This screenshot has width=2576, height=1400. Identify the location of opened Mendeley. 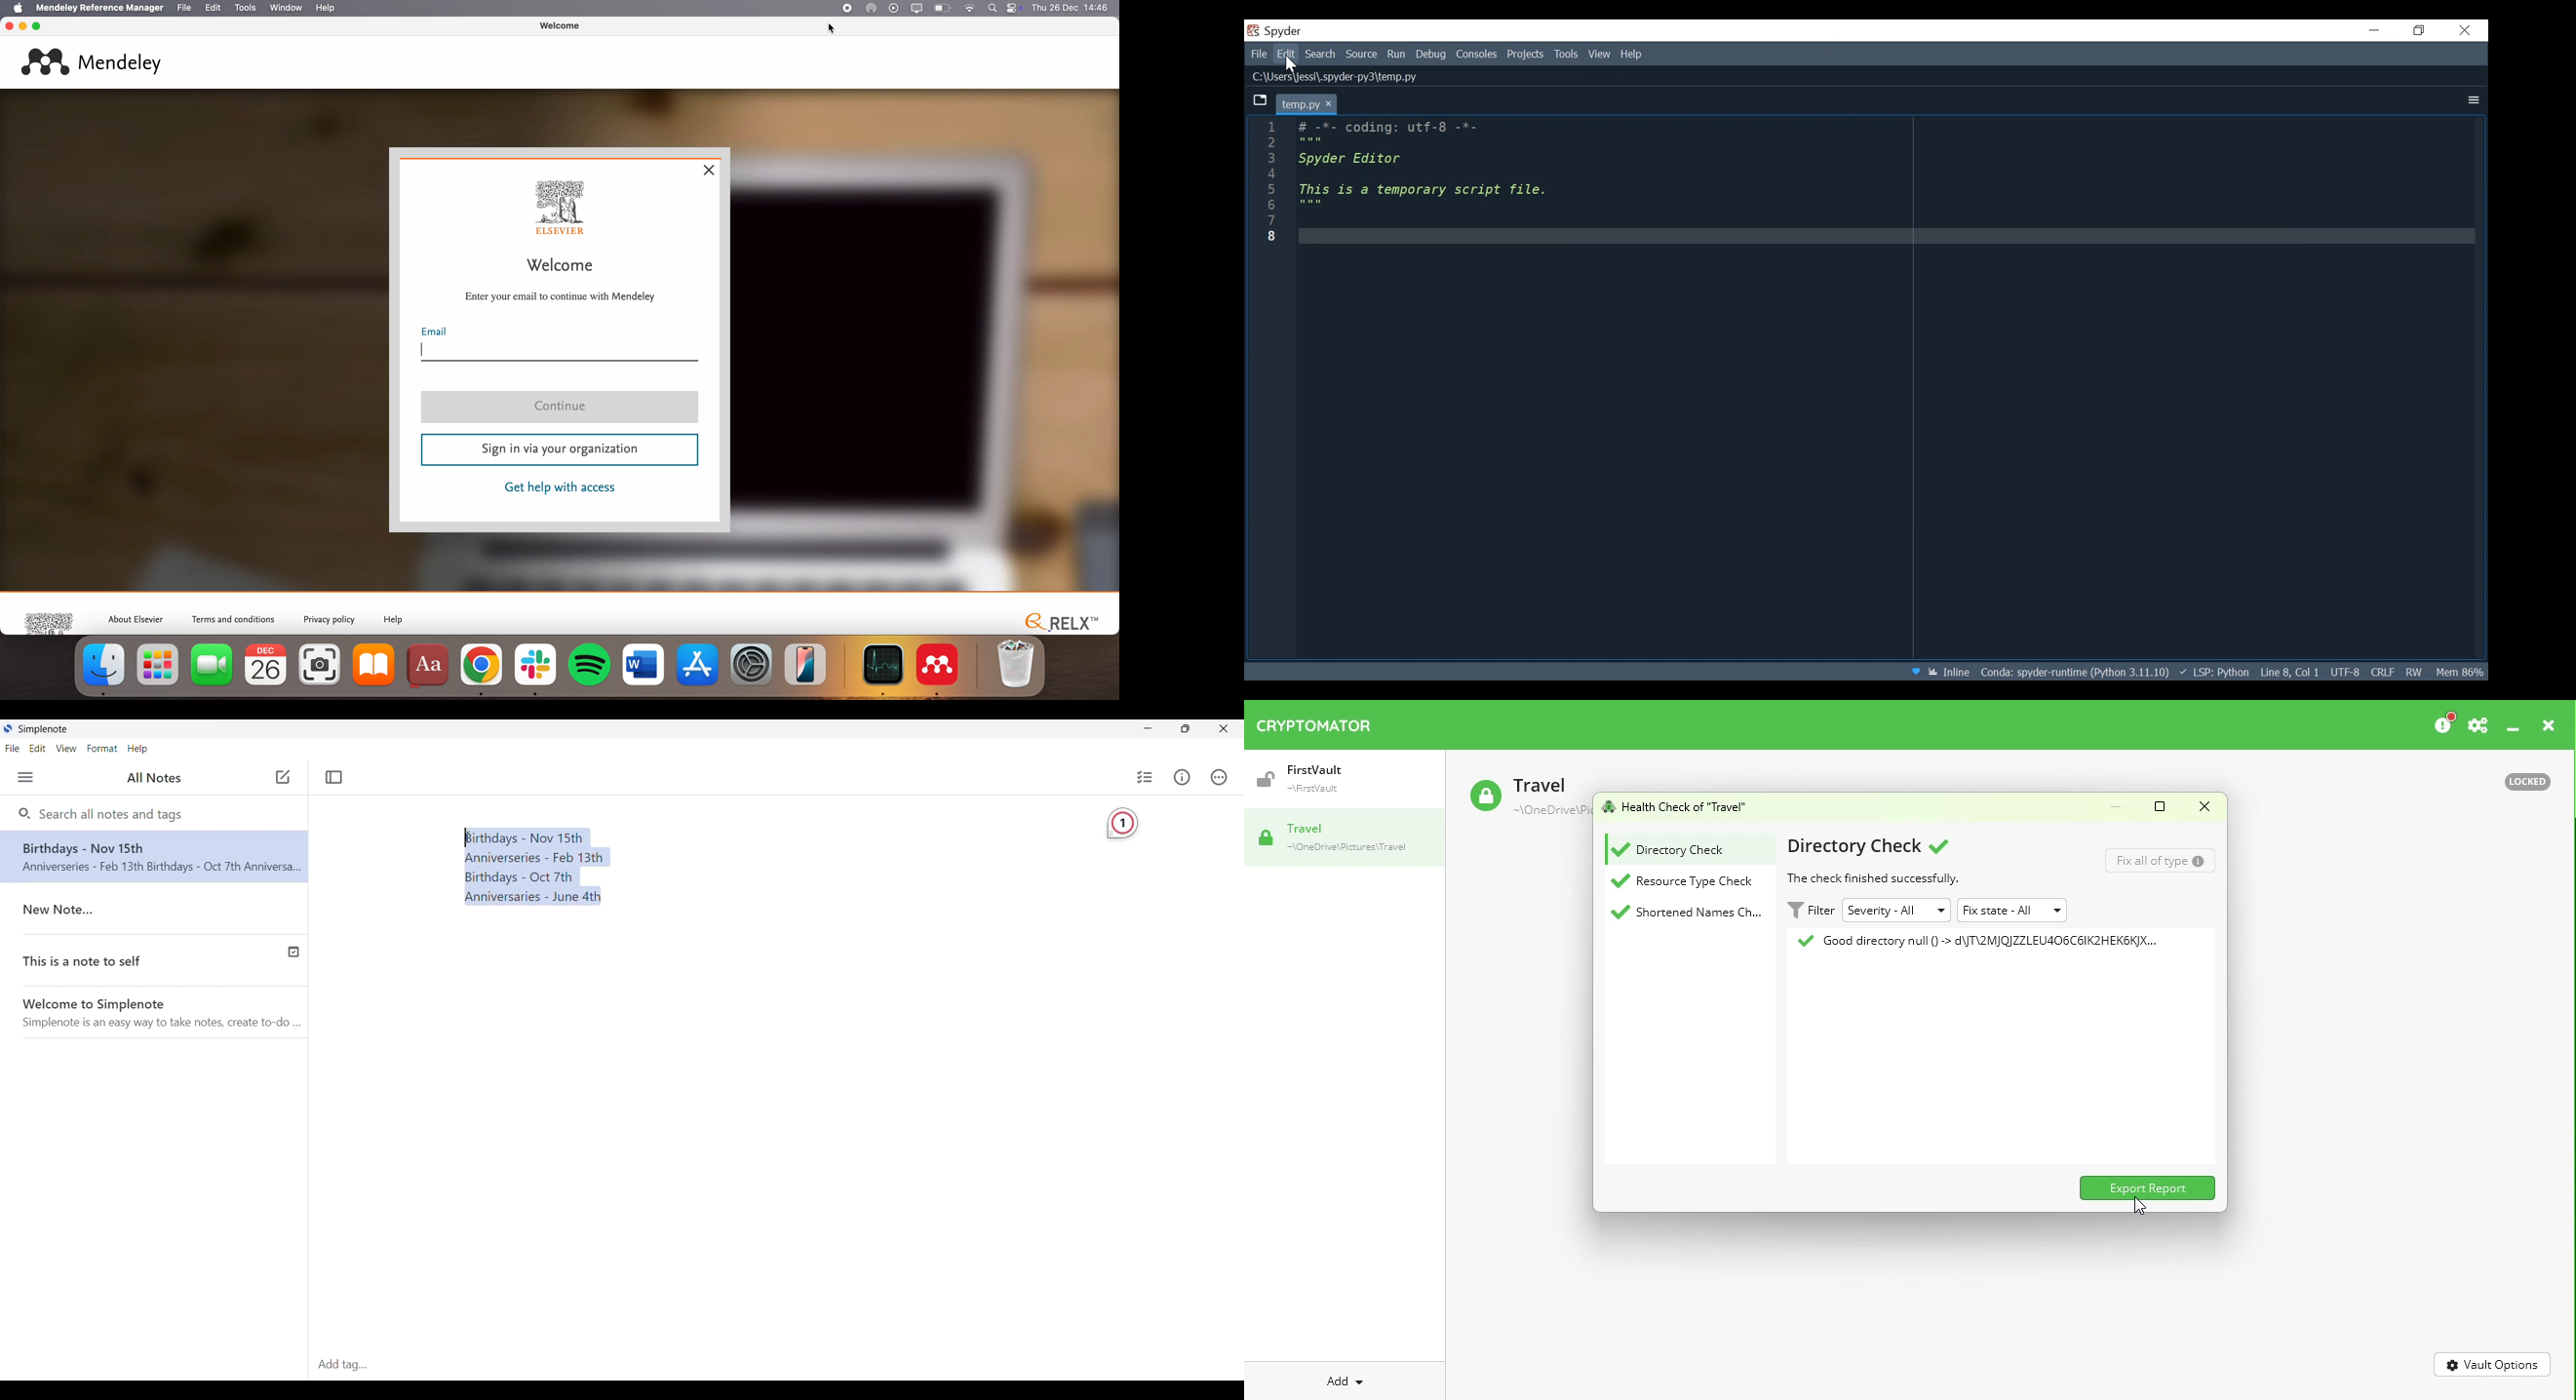
(942, 670).